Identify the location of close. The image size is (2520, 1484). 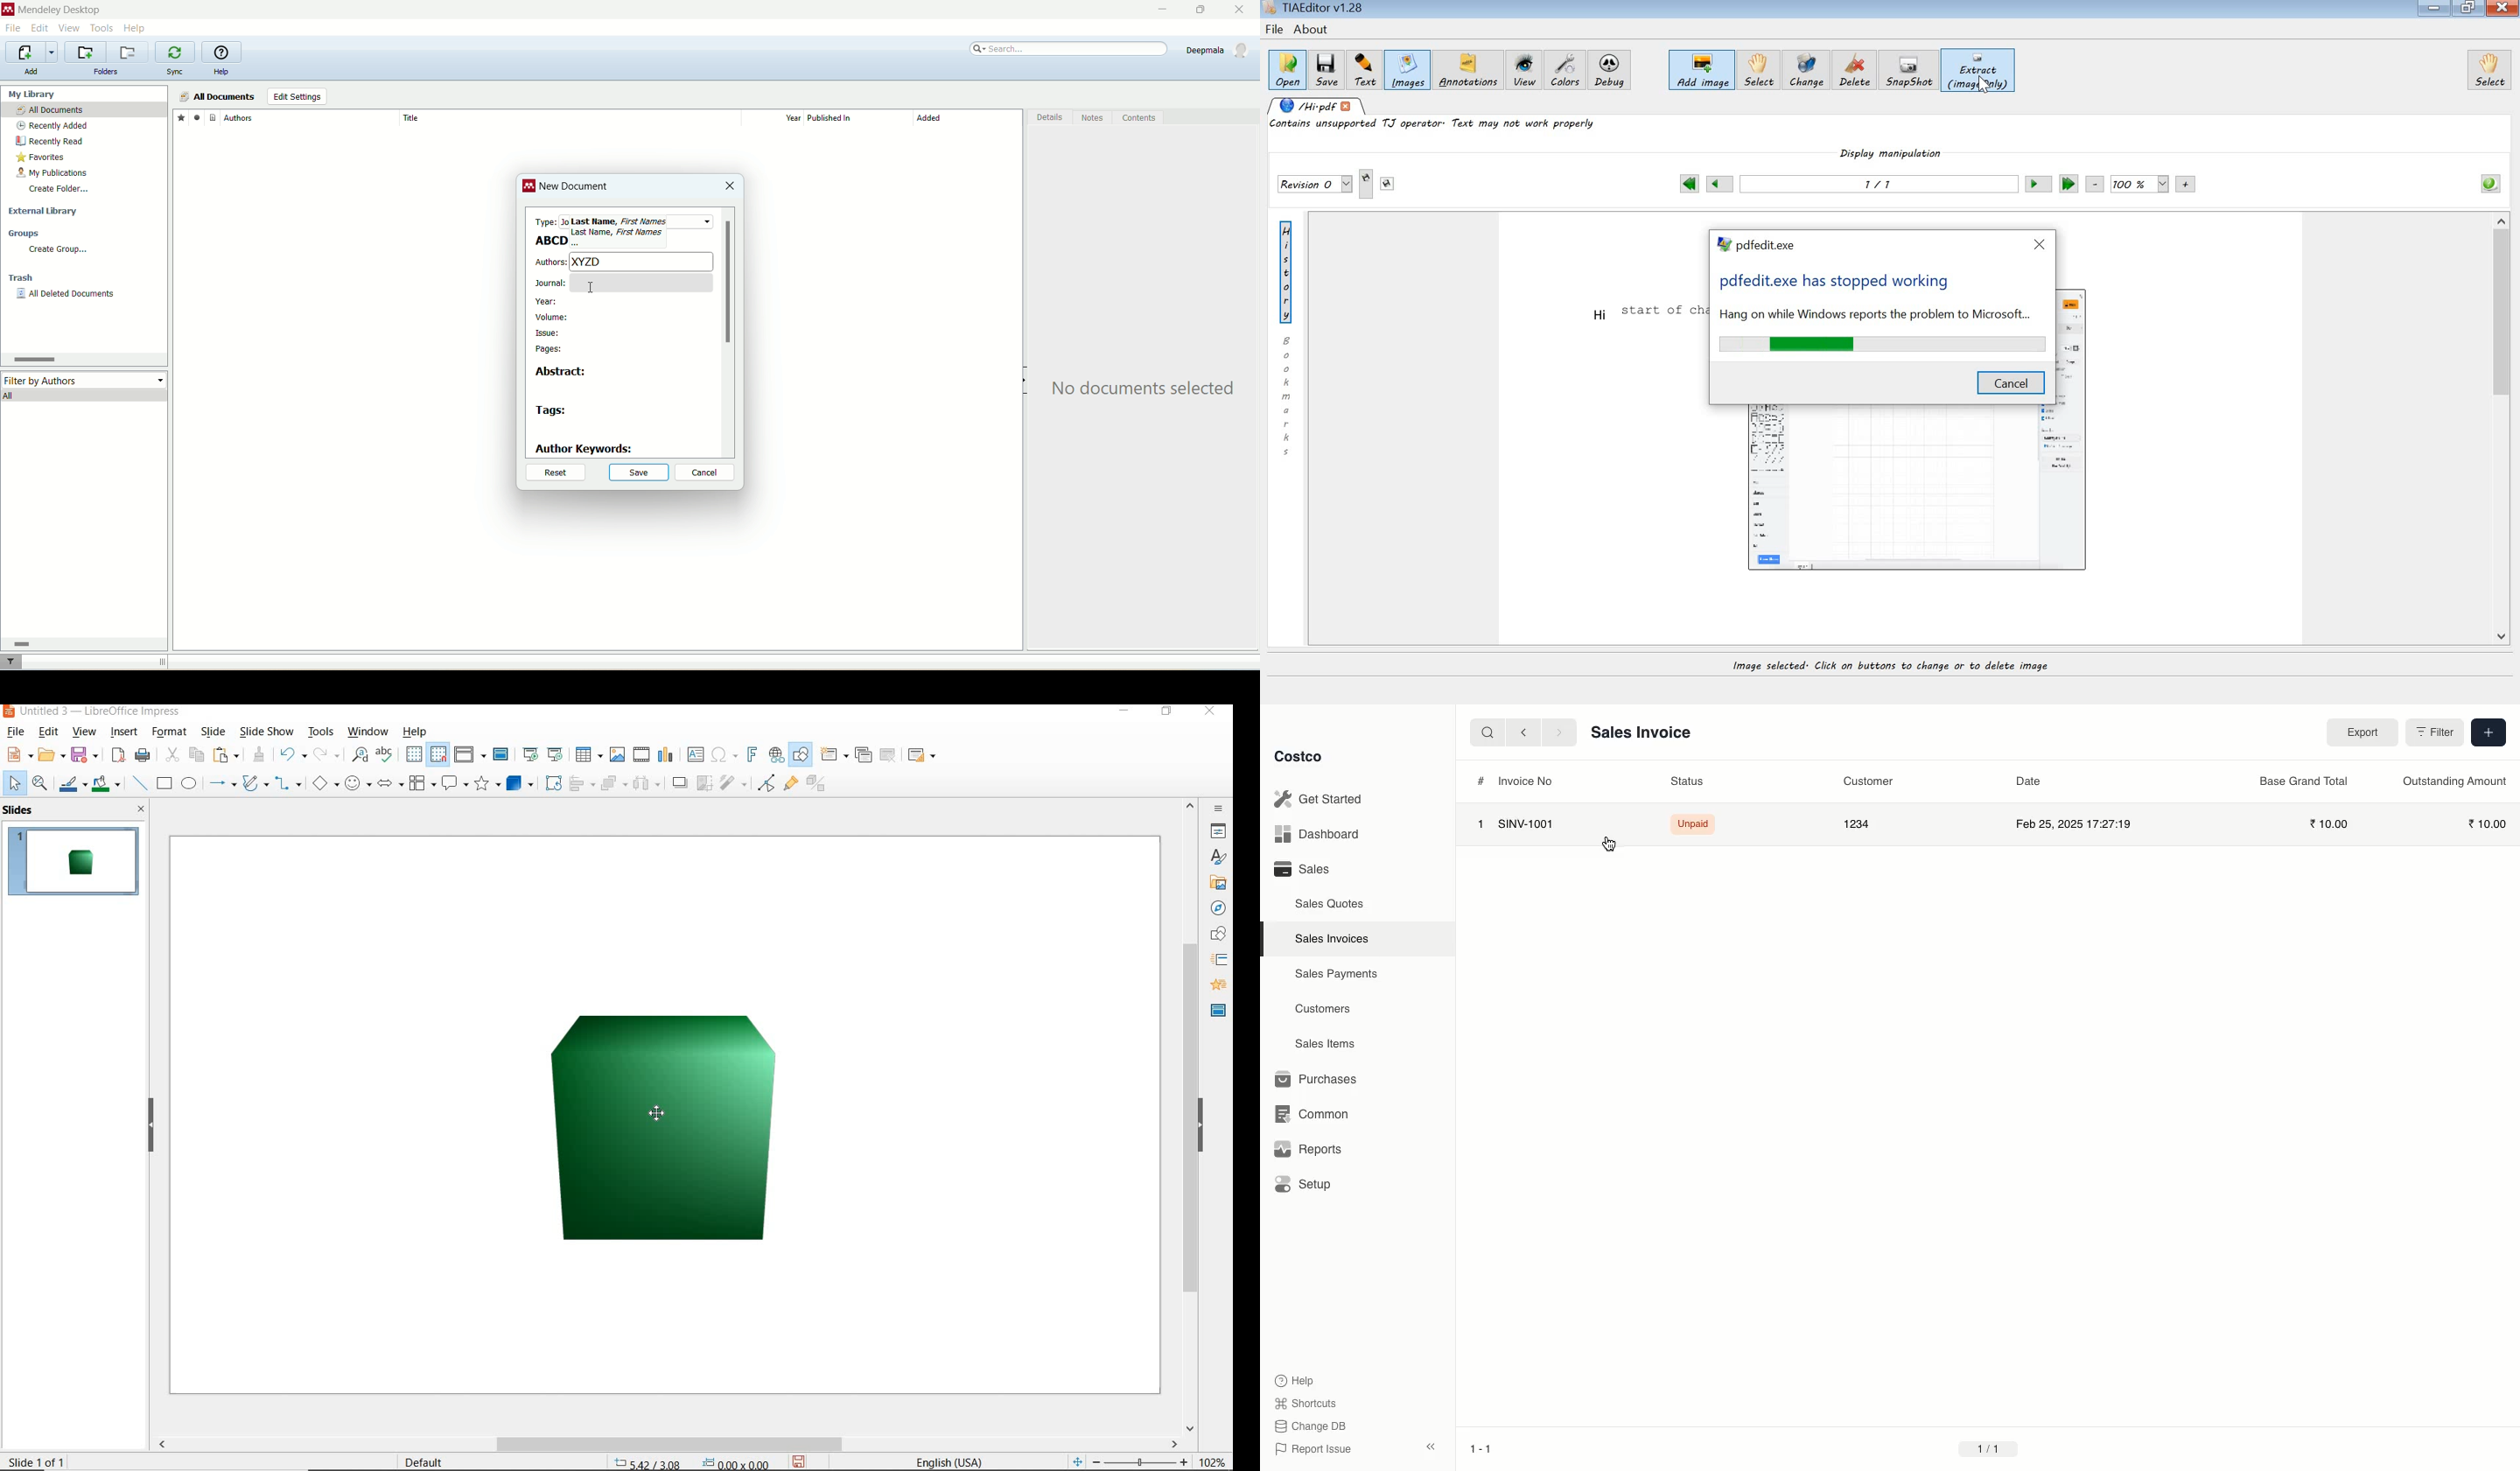
(729, 187).